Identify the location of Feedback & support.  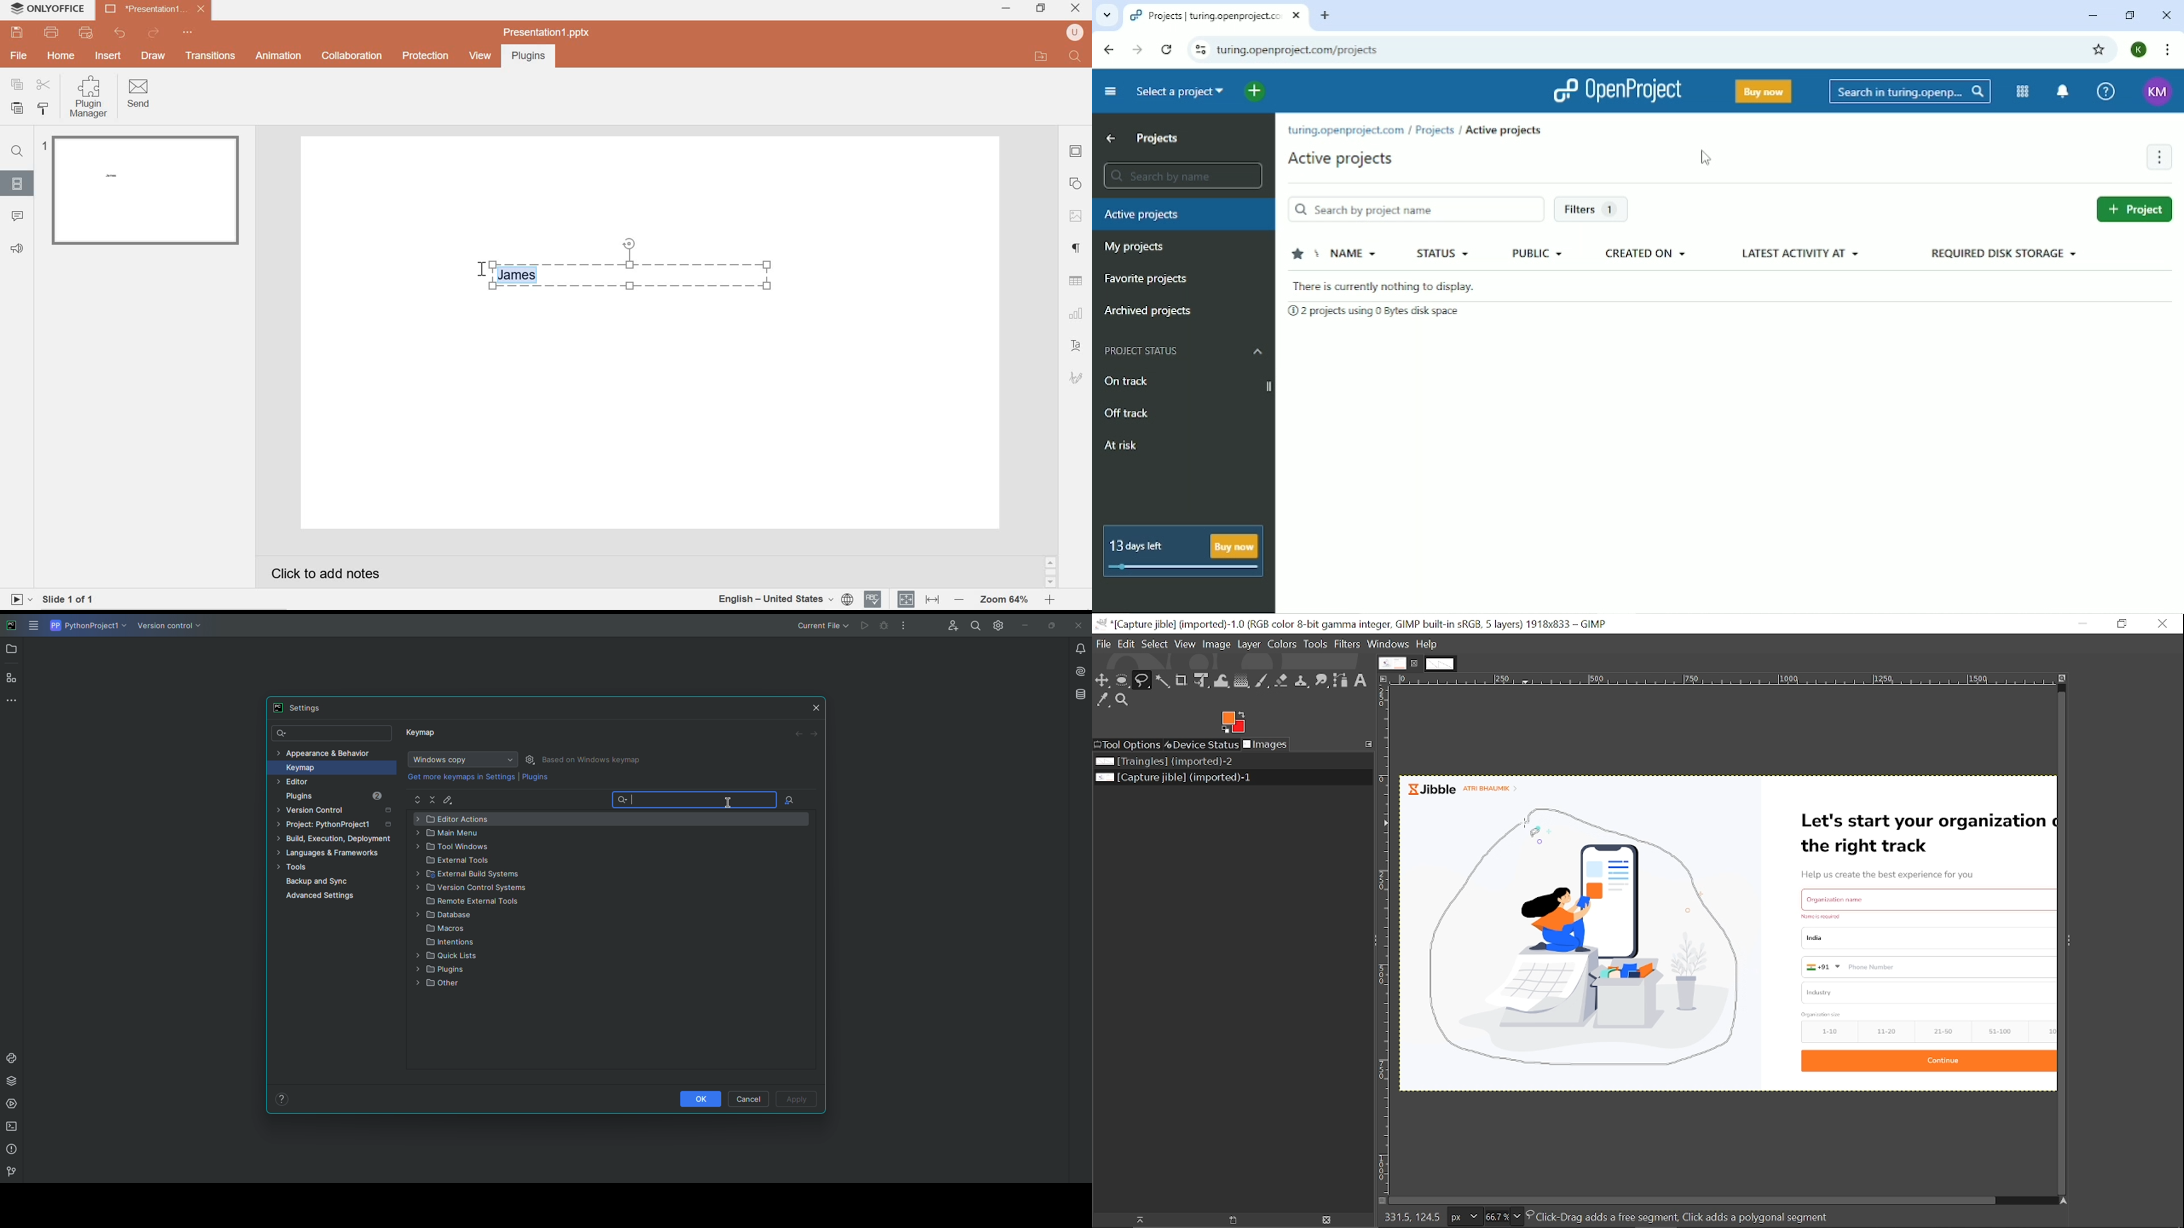
(17, 249).